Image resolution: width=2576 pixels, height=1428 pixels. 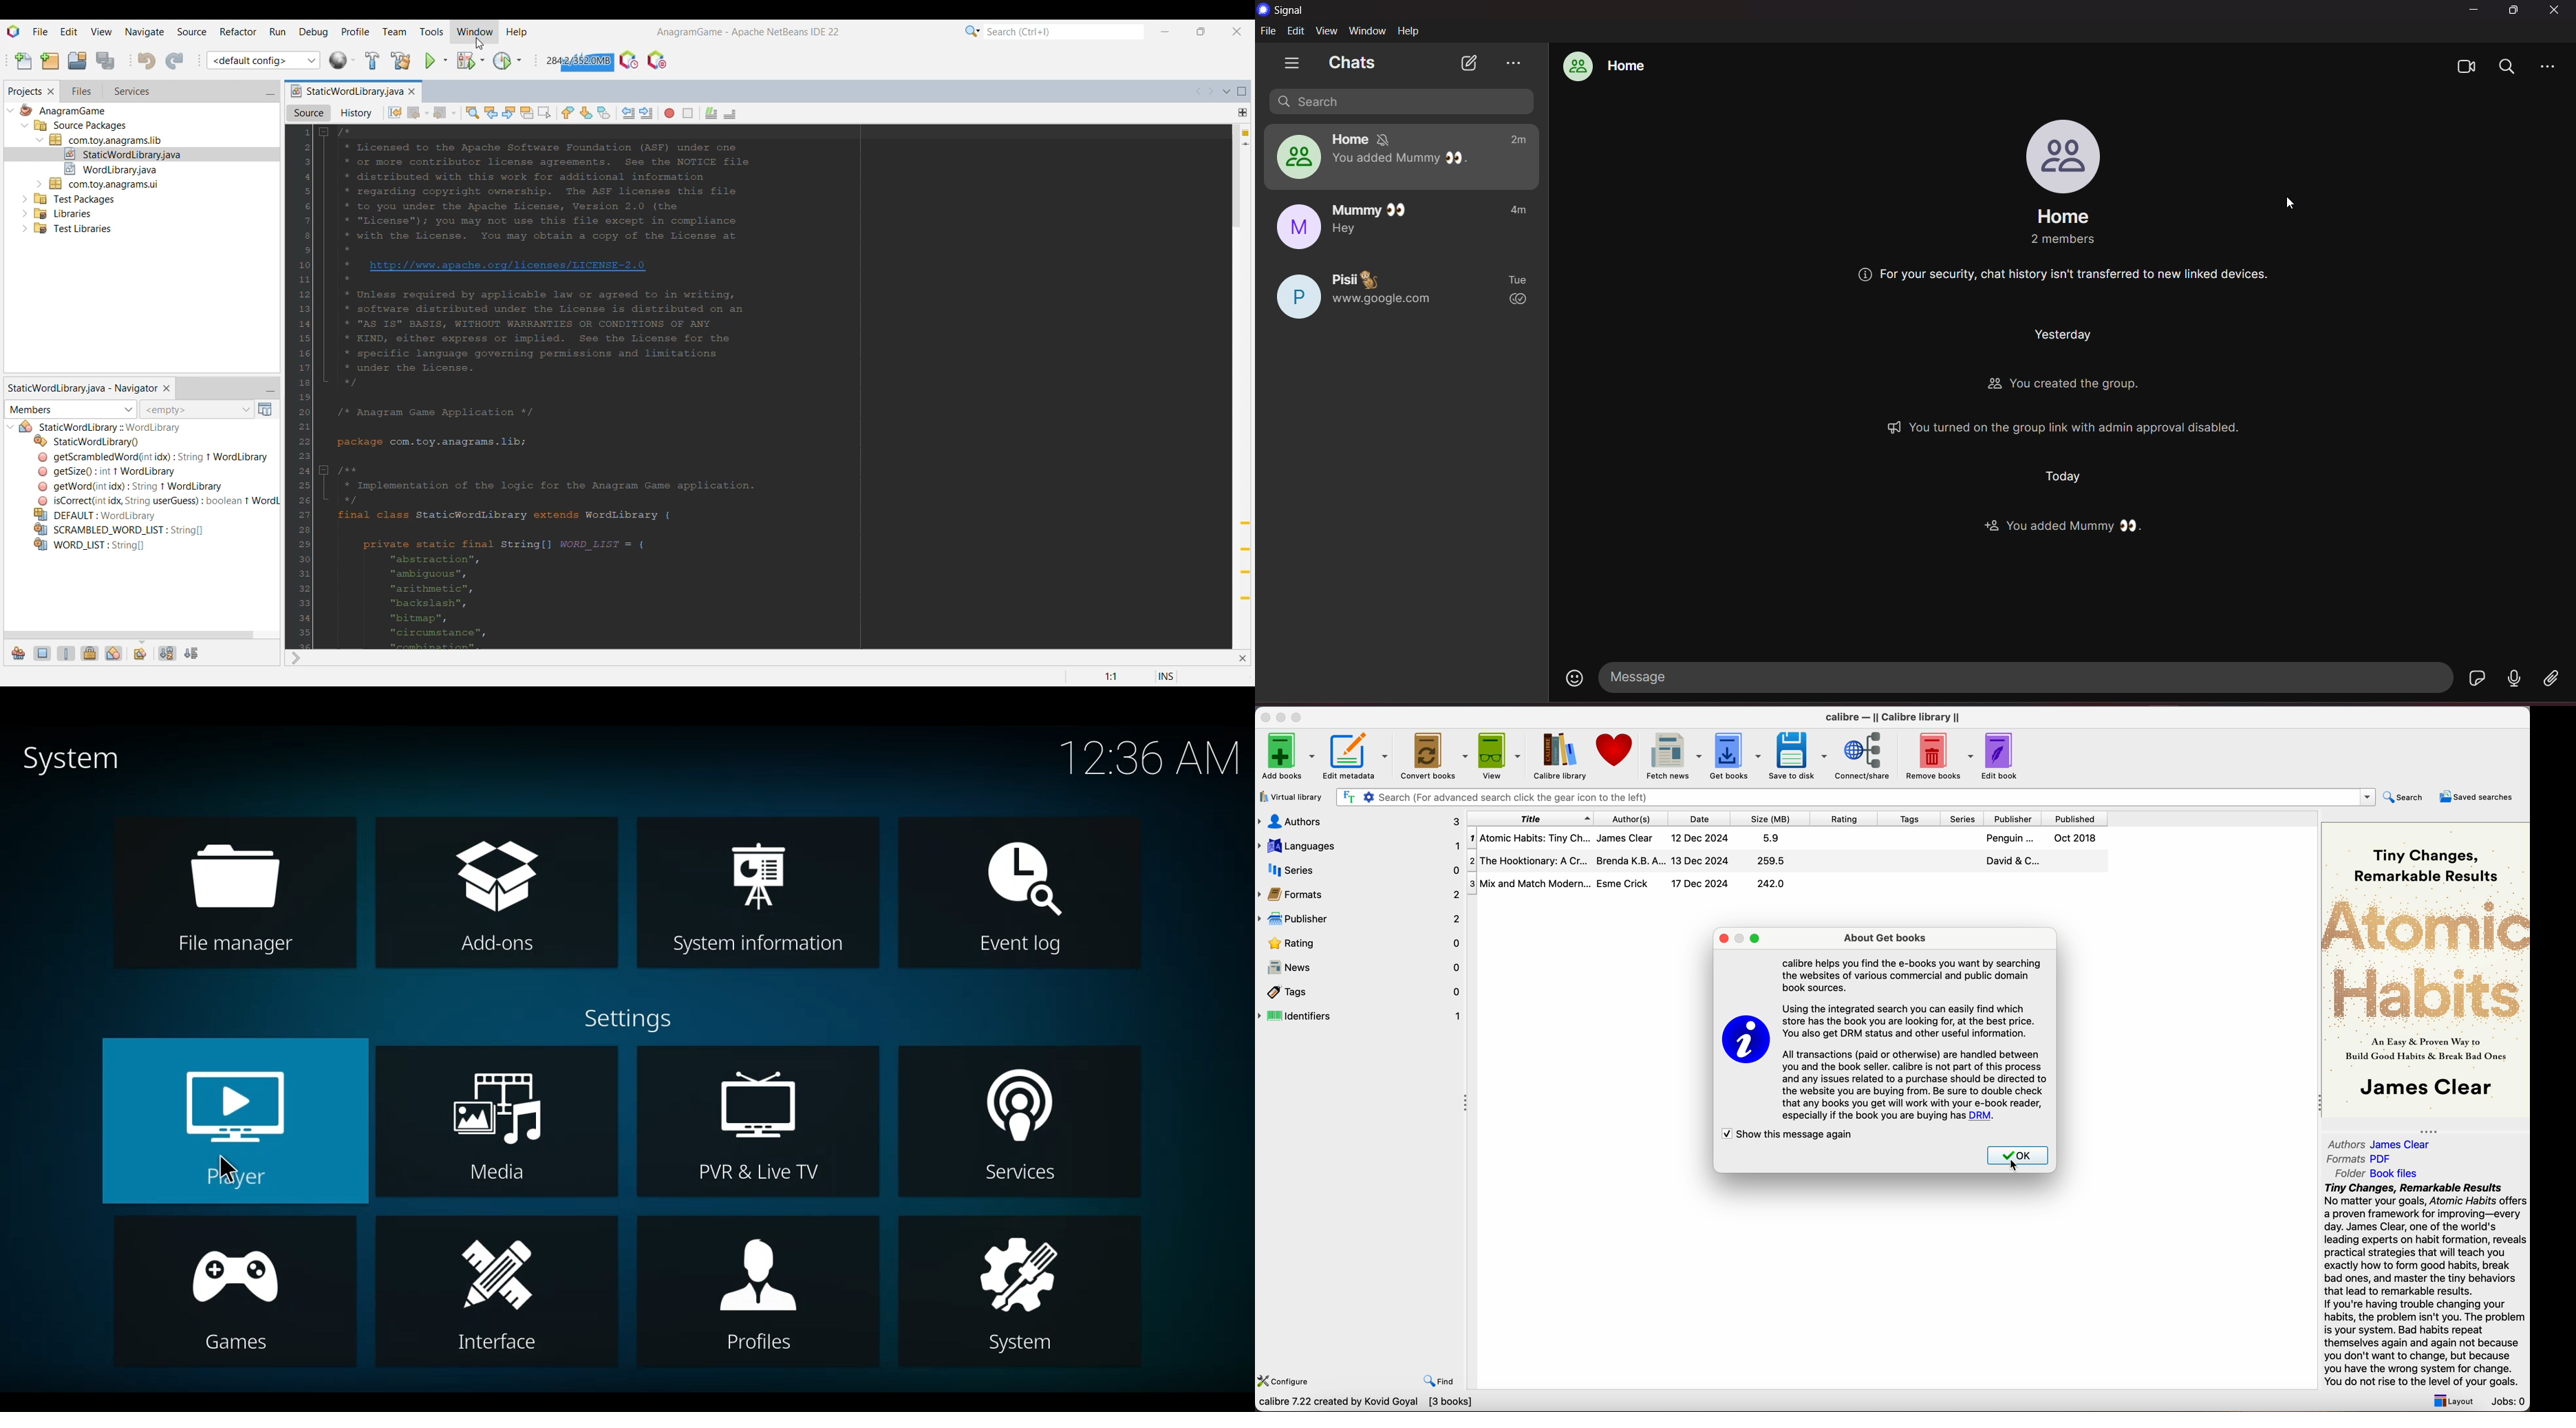 What do you see at coordinates (2378, 1173) in the screenshot?
I see `folder Book files` at bounding box center [2378, 1173].